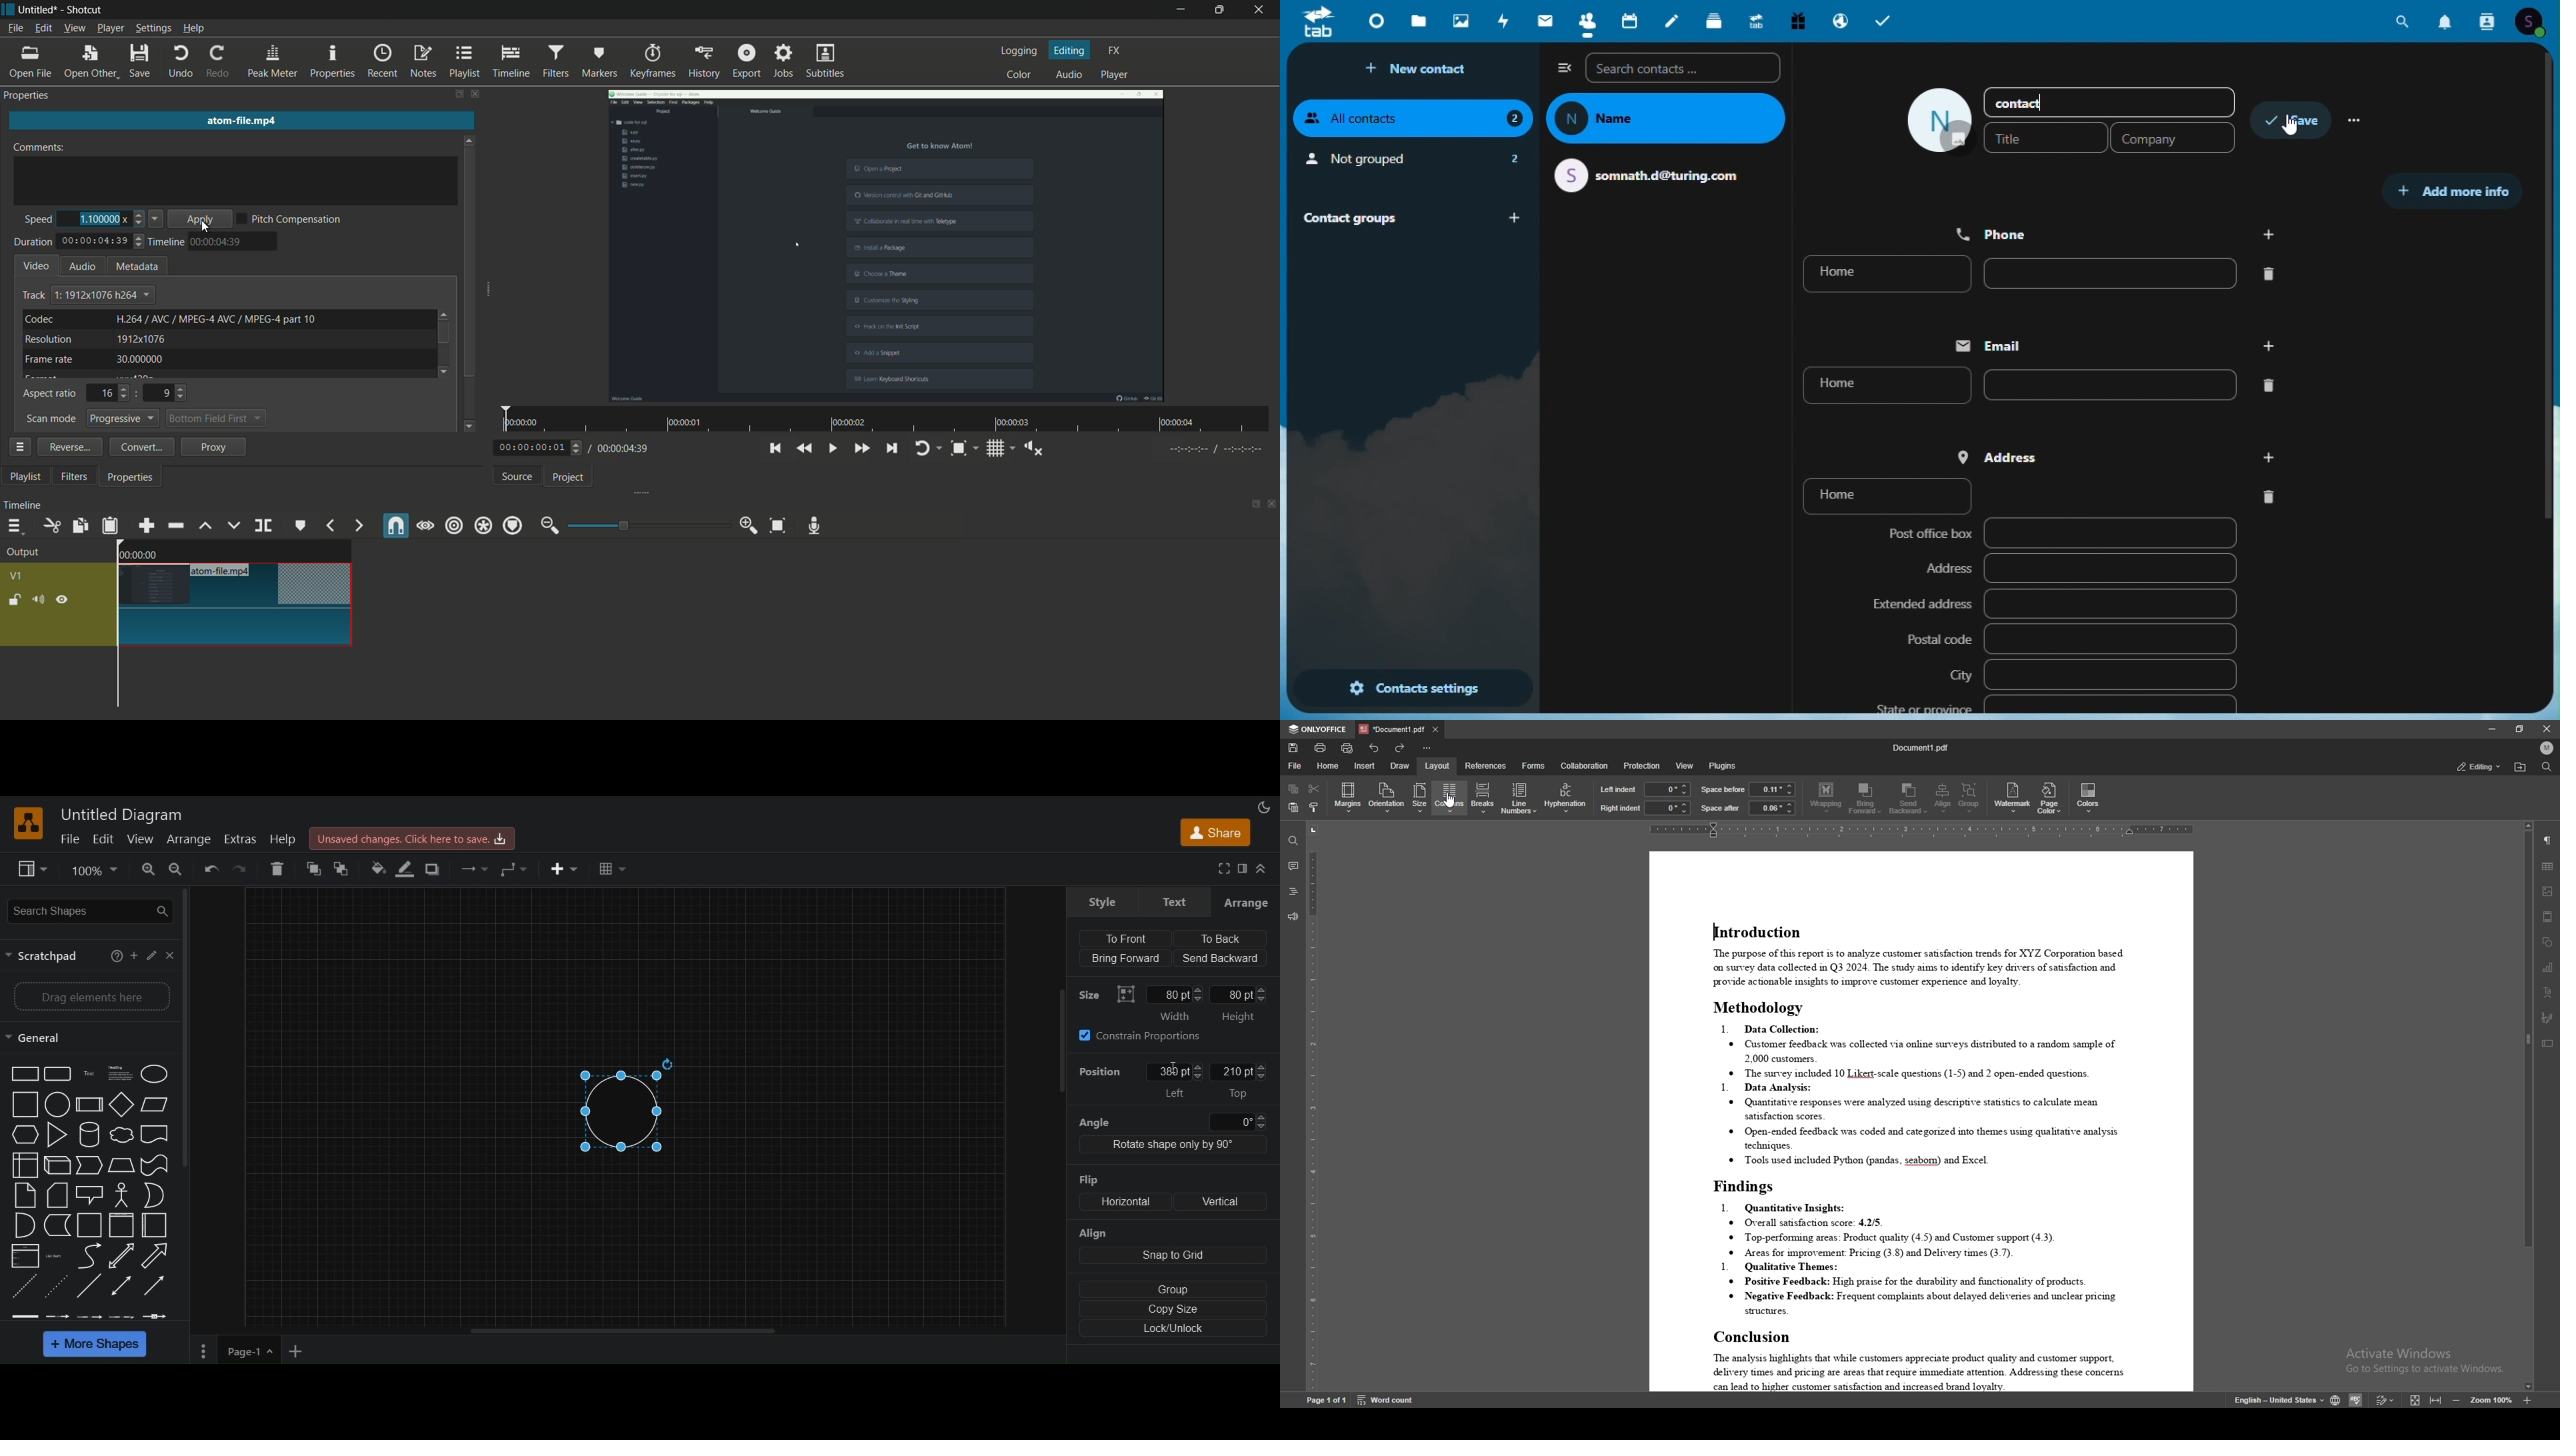  Describe the element at coordinates (89, 1104) in the screenshot. I see `Cube` at that location.